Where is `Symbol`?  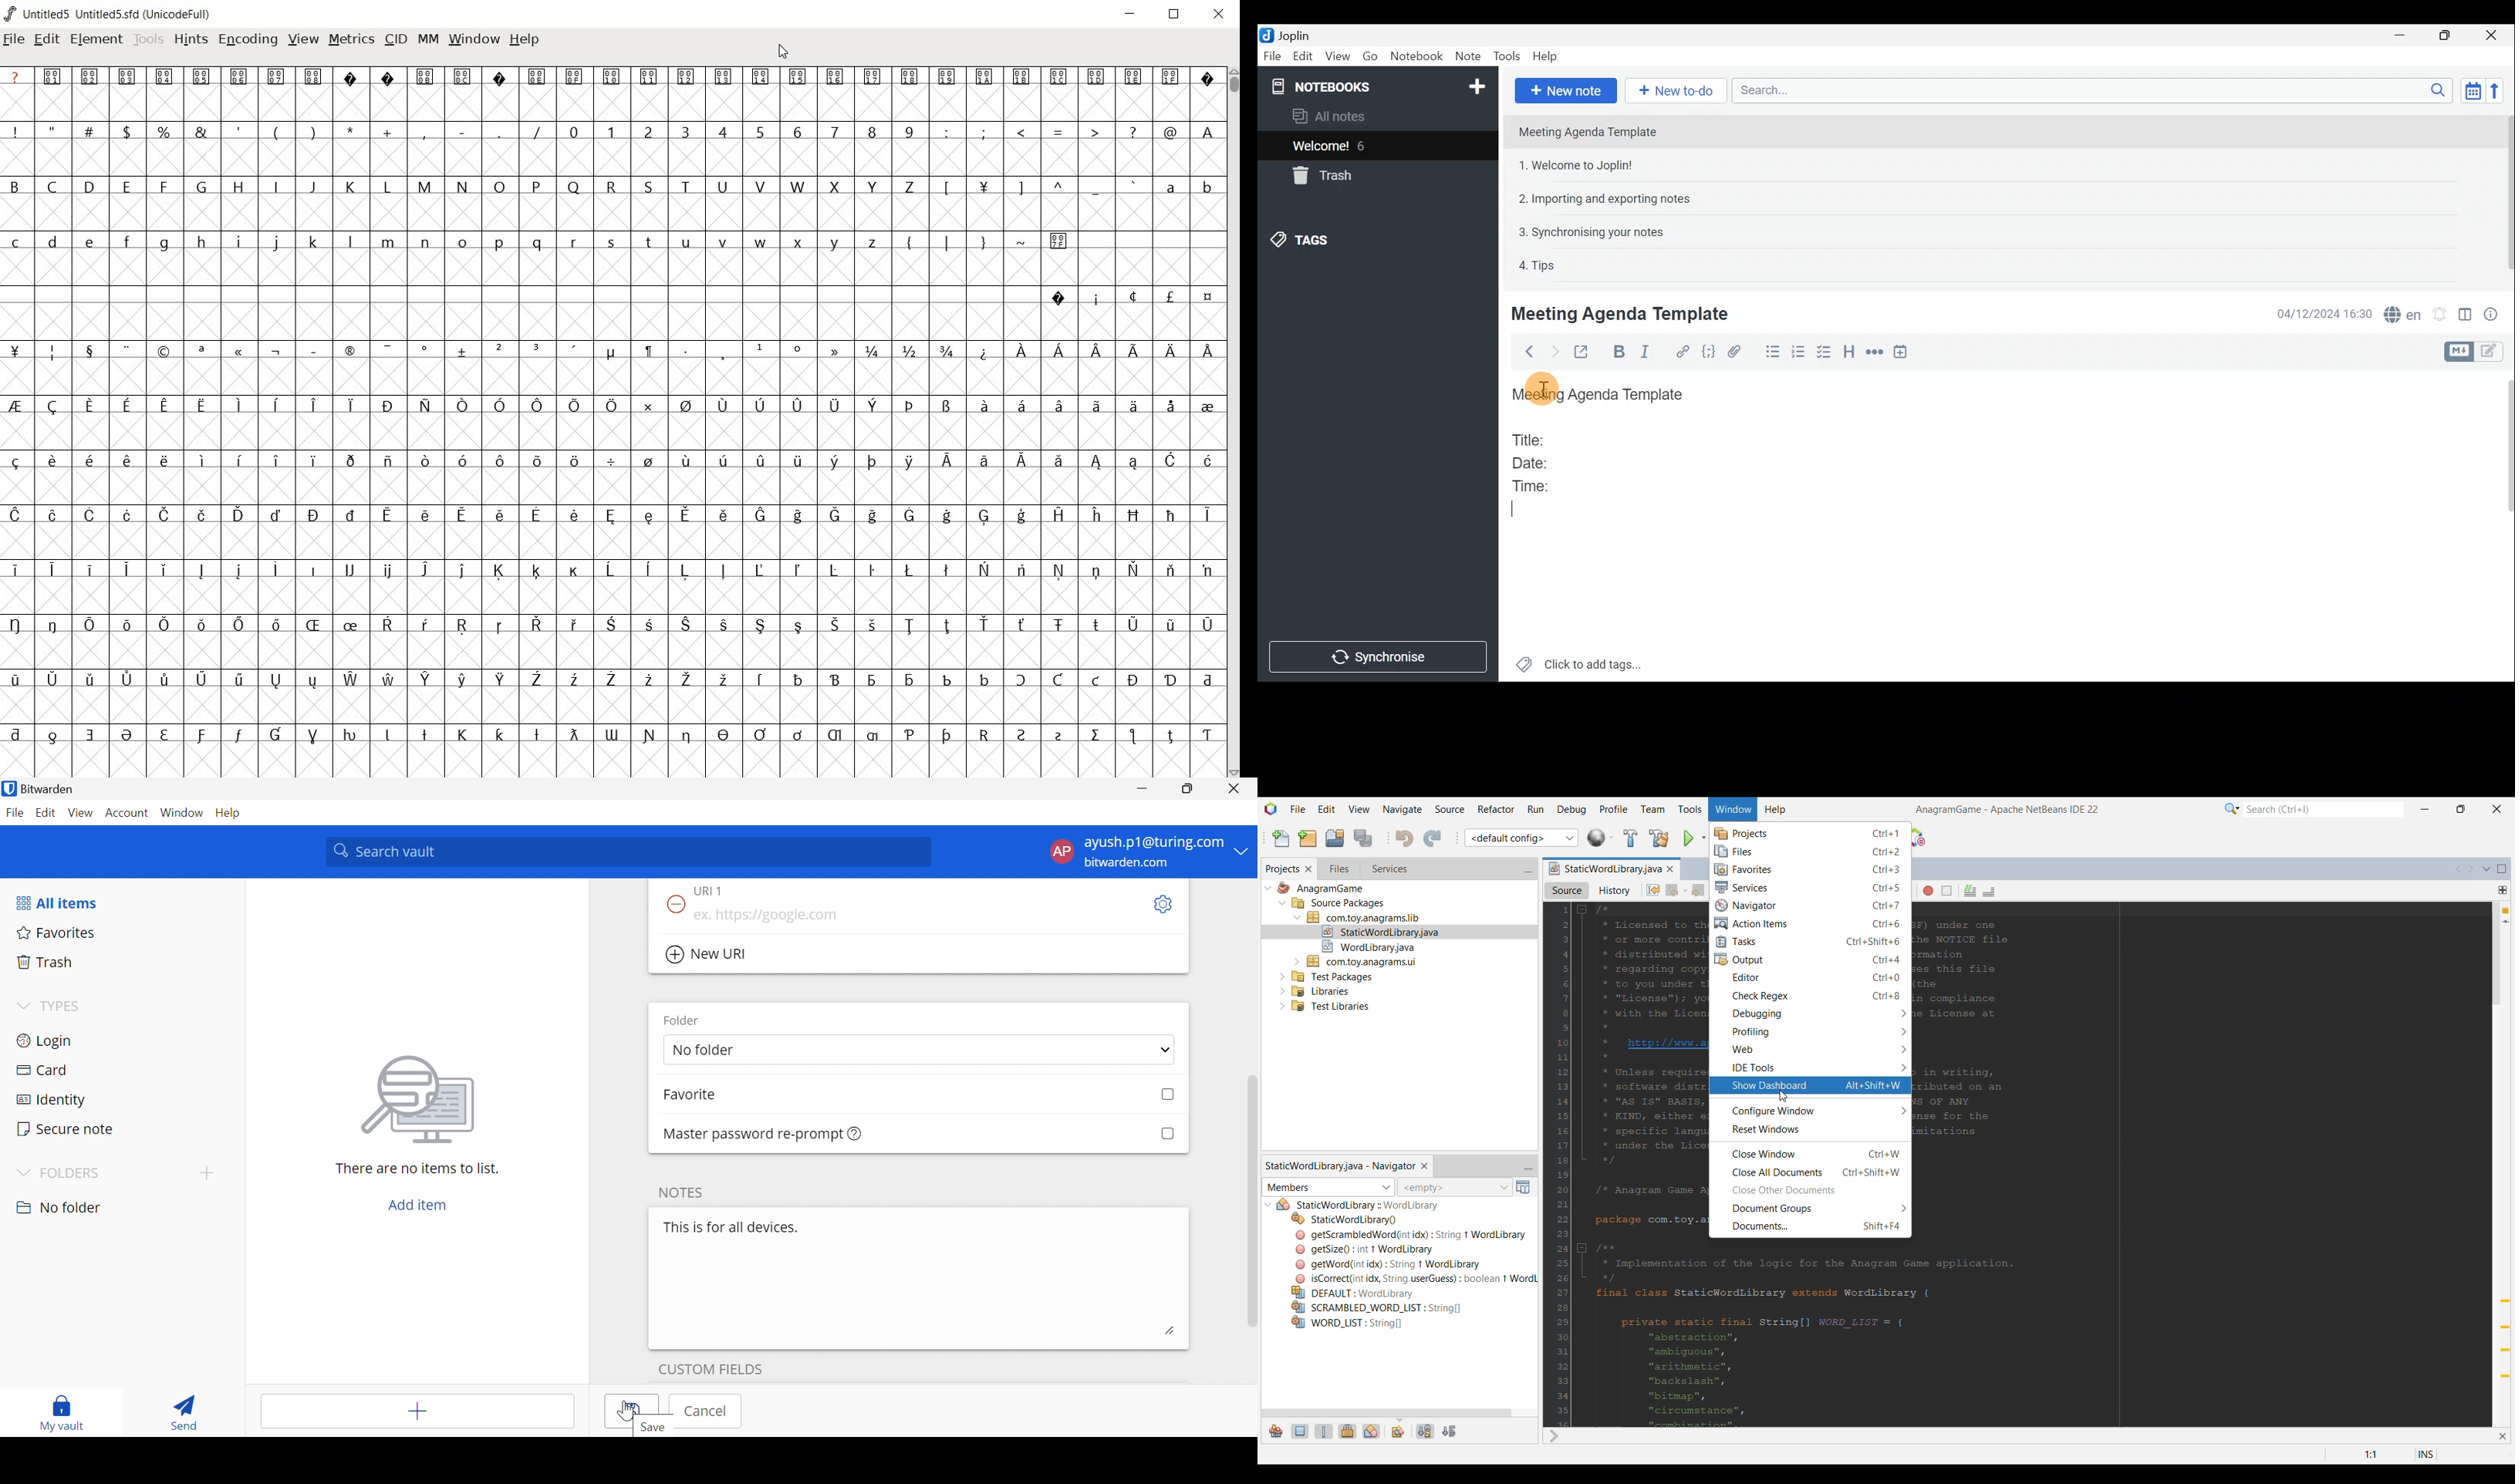 Symbol is located at coordinates (238, 402).